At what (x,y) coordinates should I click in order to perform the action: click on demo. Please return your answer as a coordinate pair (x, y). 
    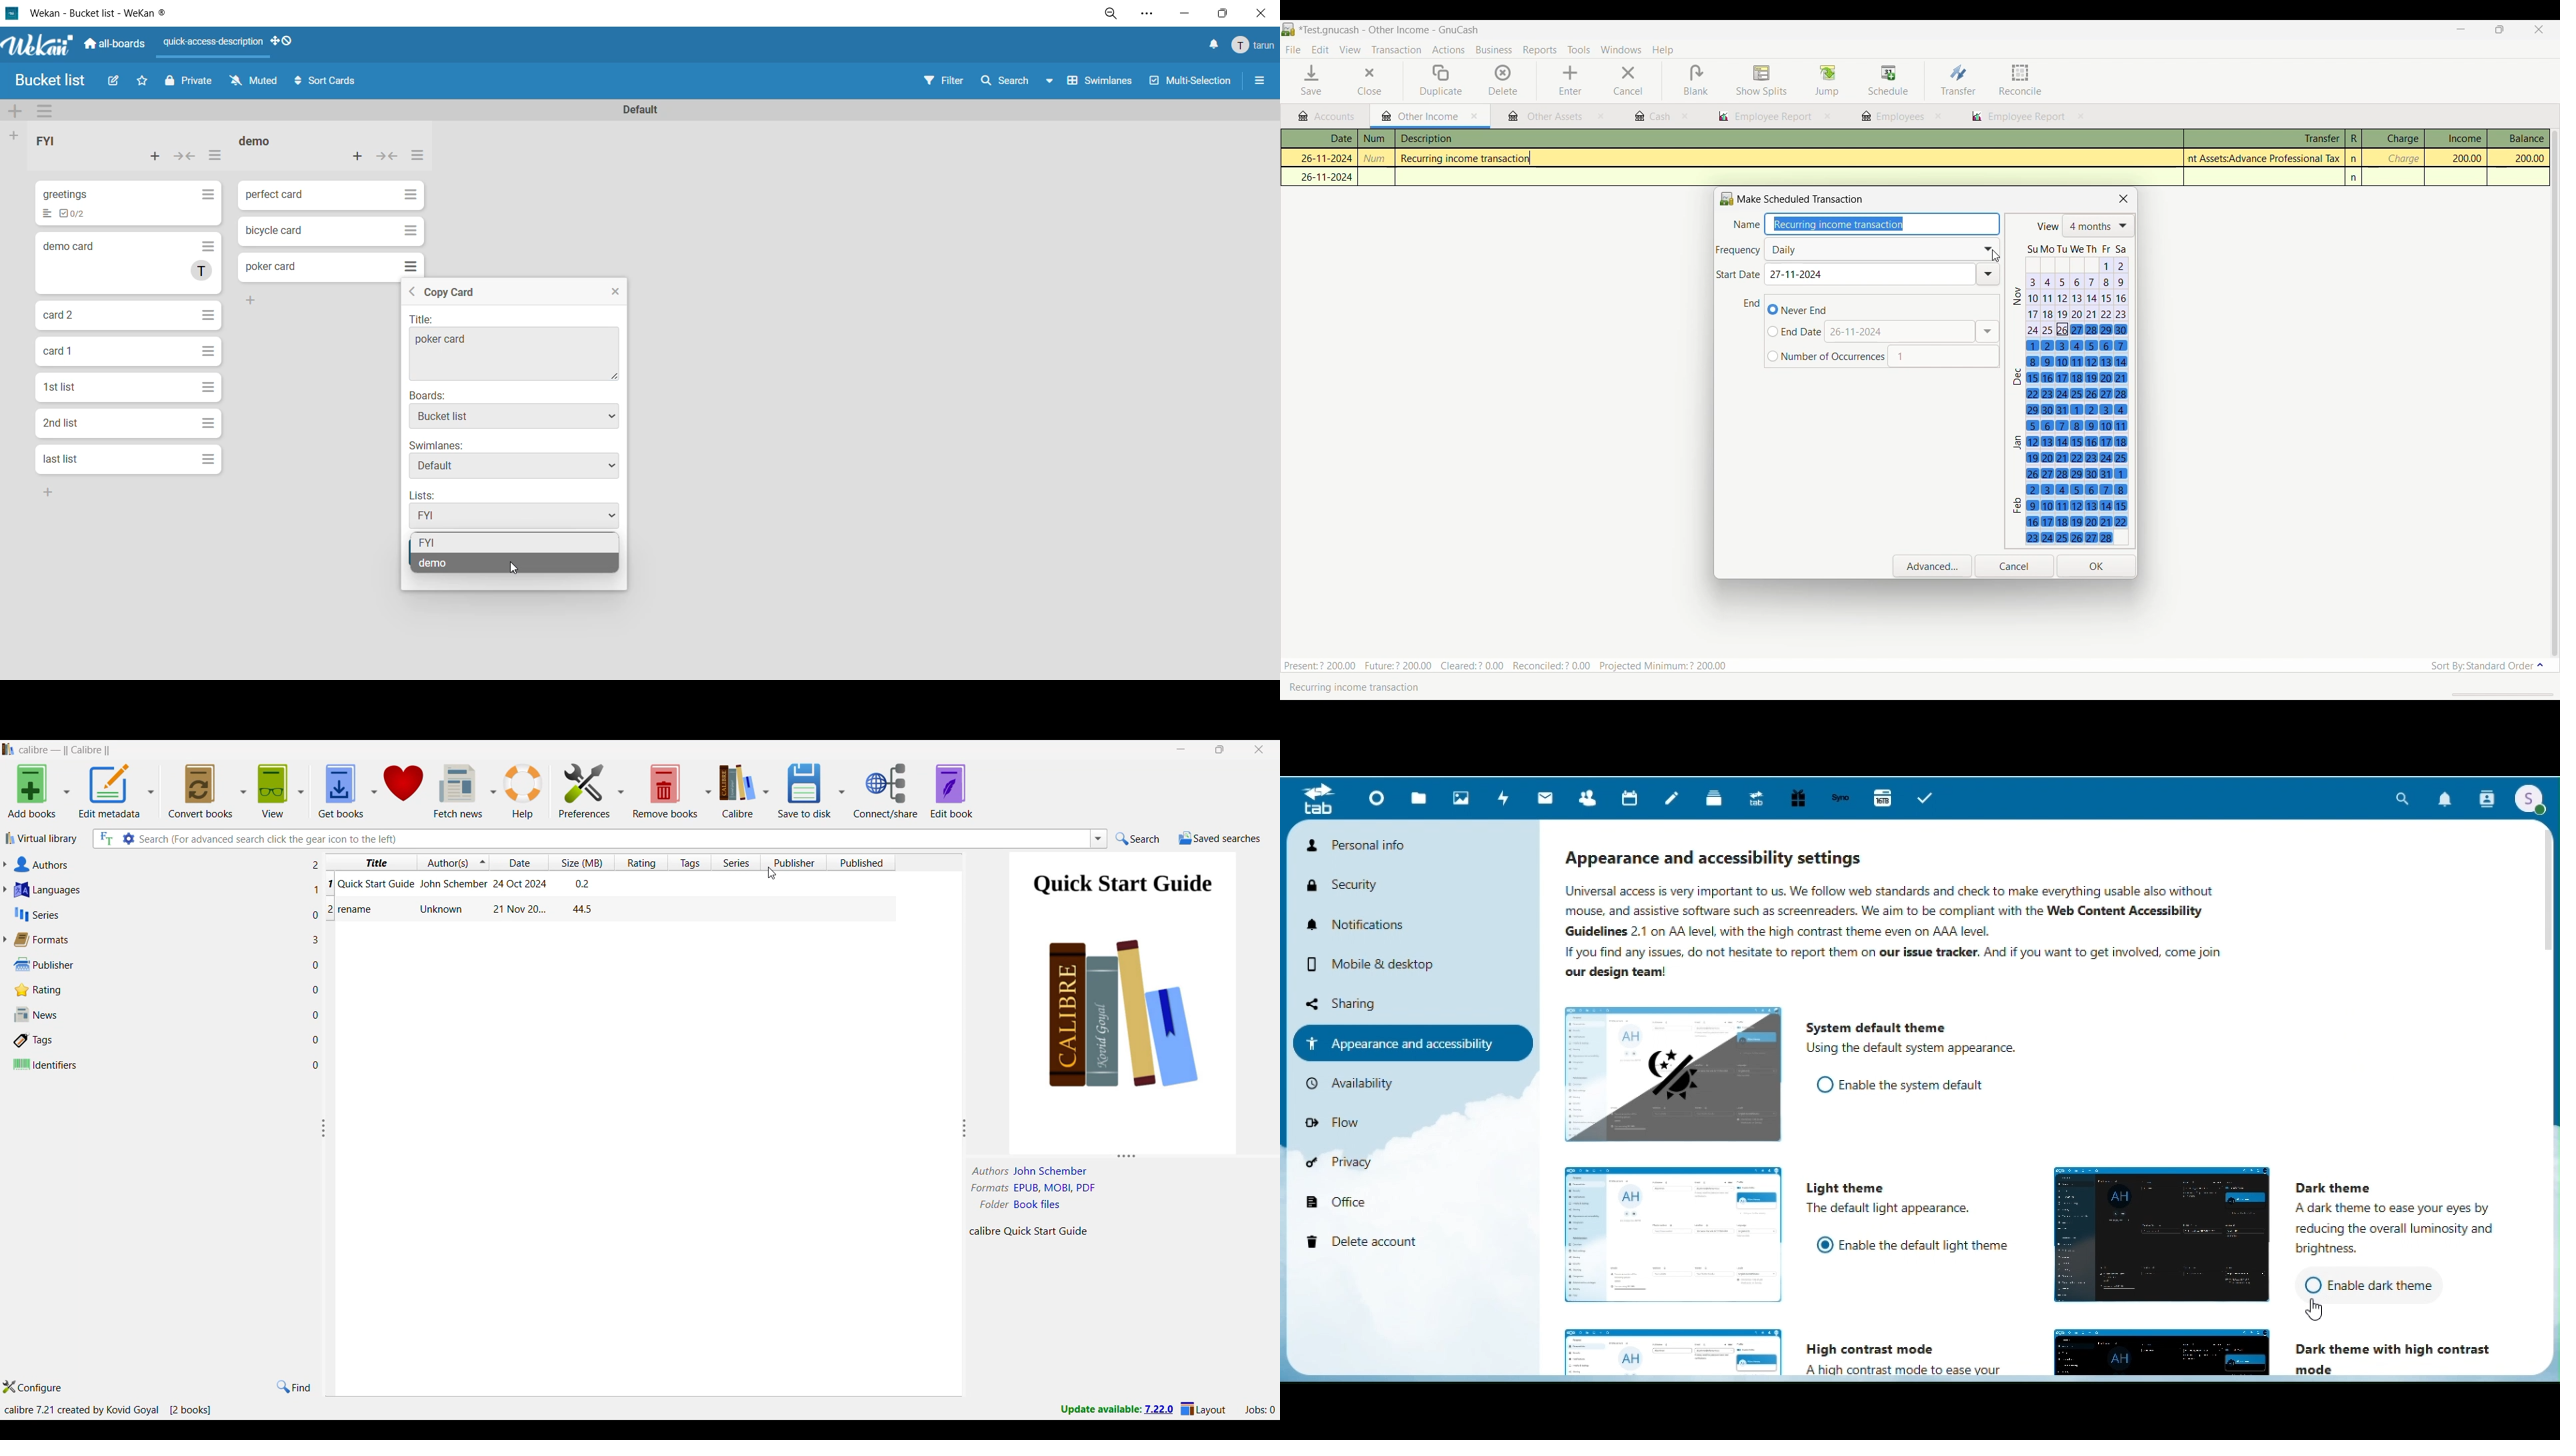
    Looking at the image, I should click on (440, 561).